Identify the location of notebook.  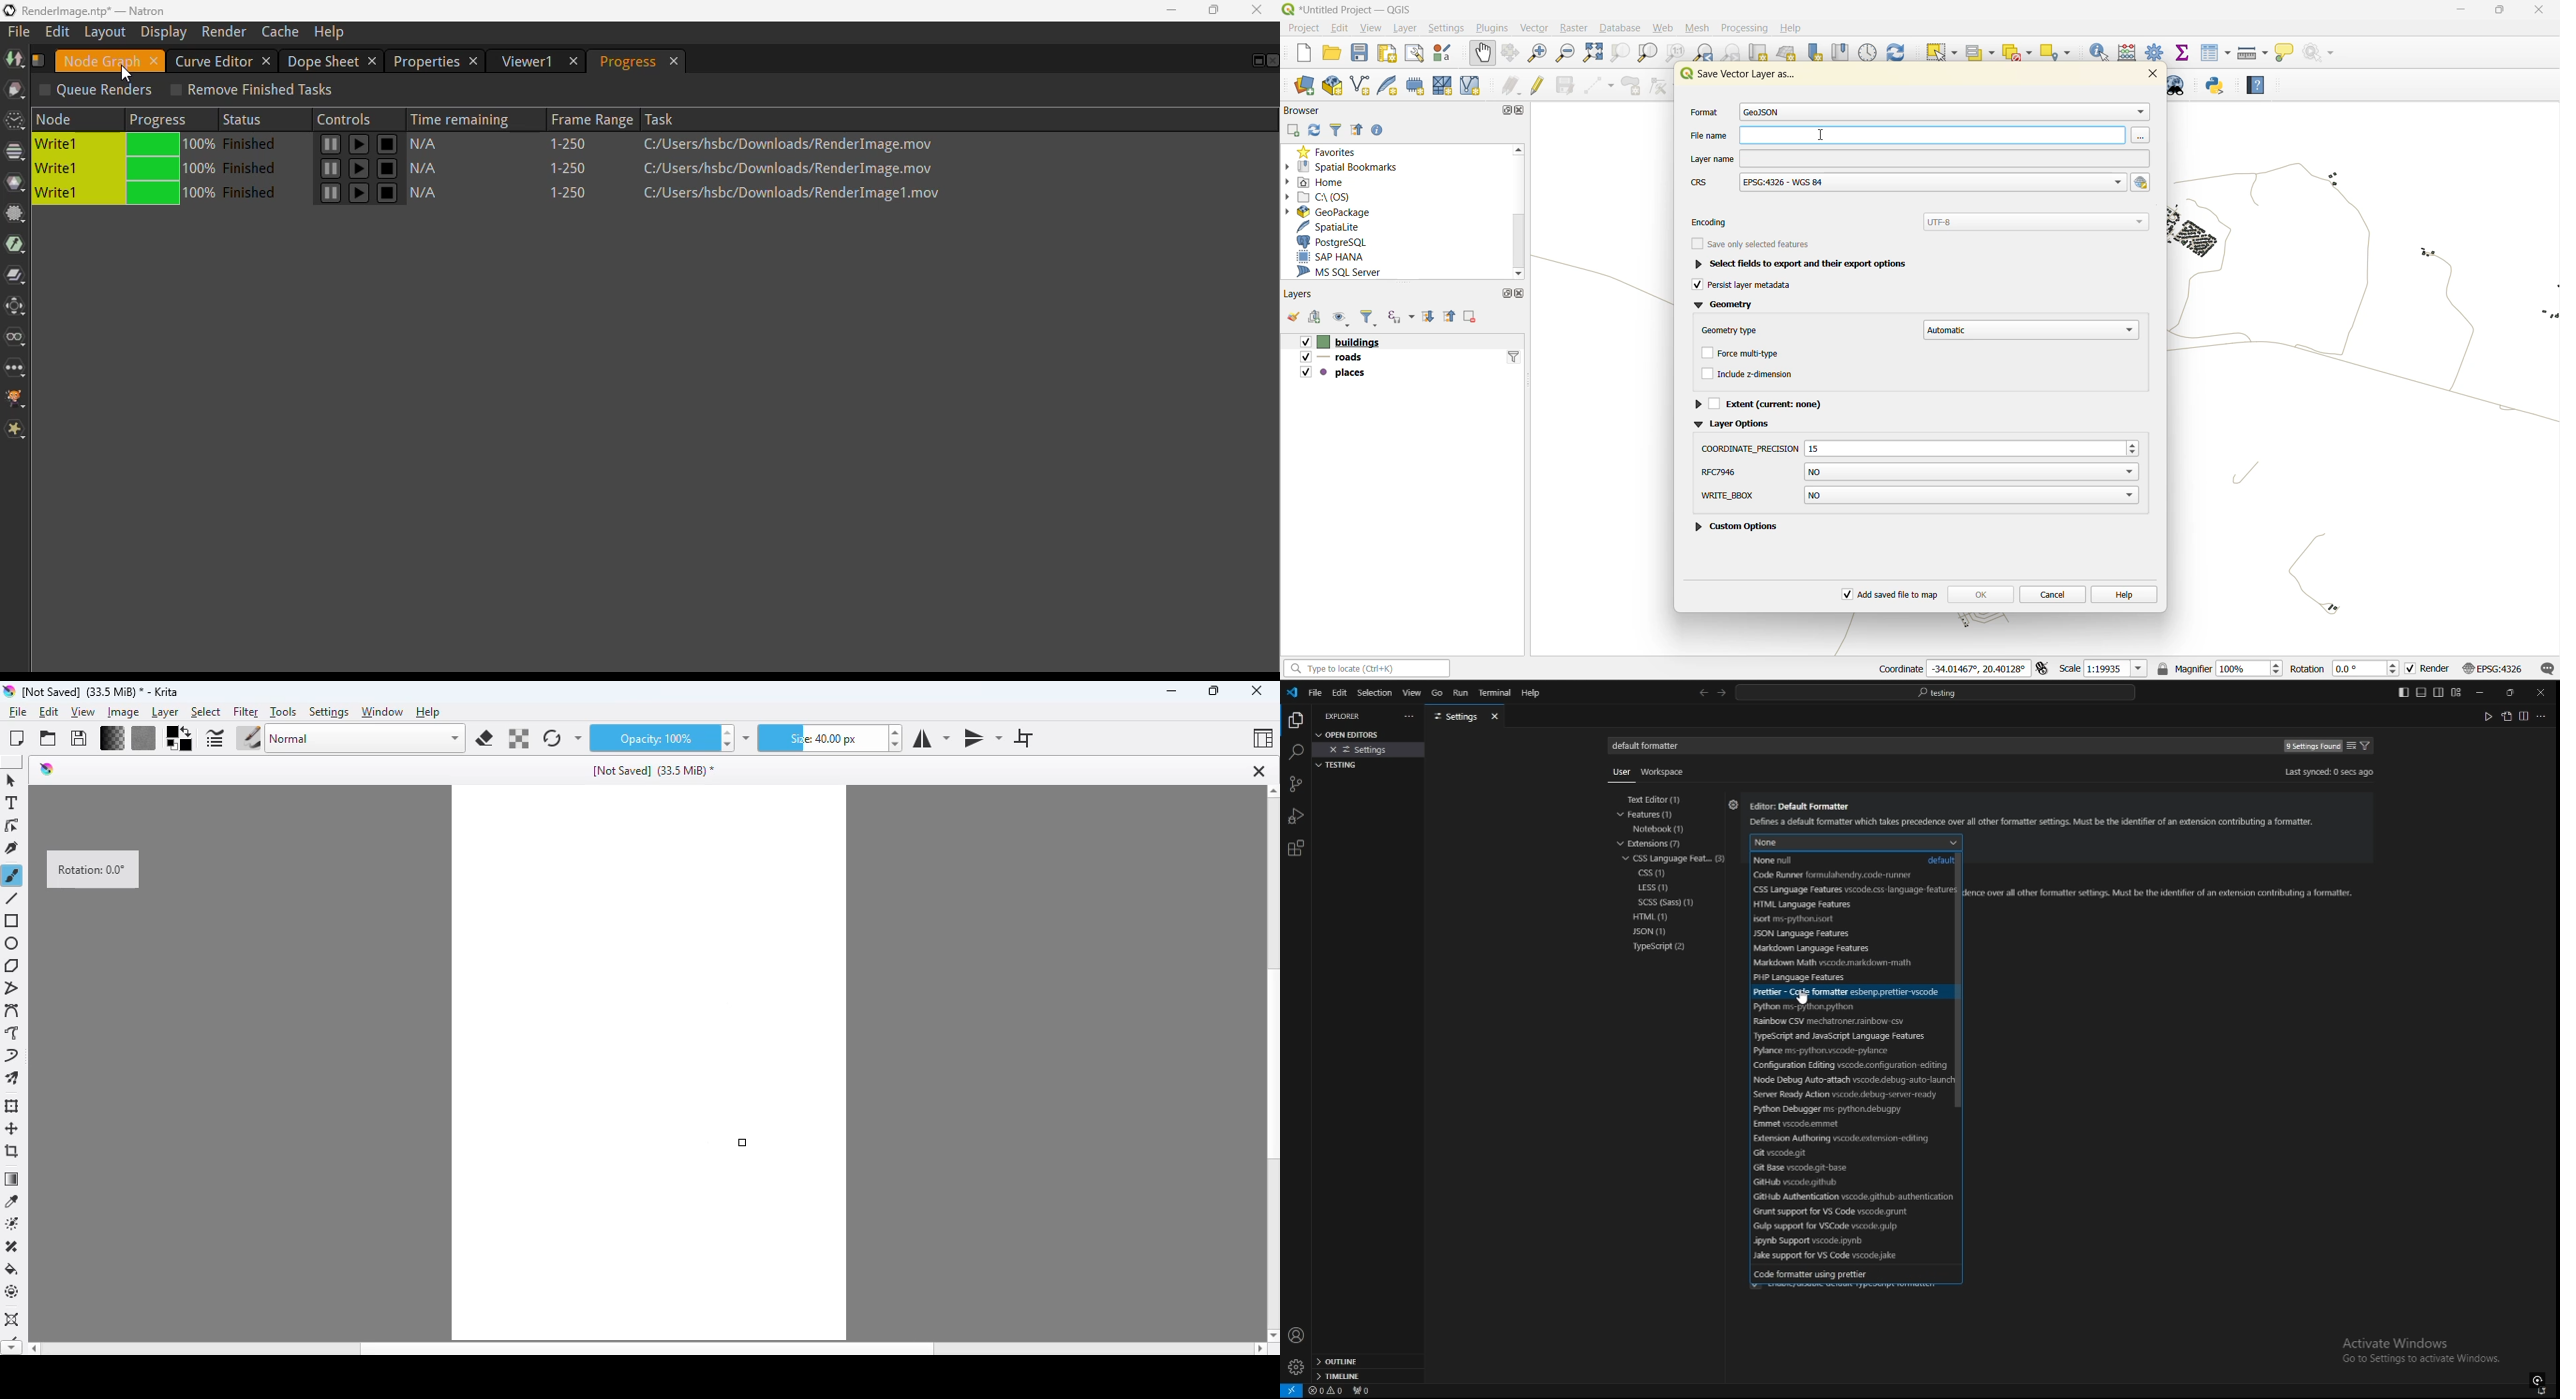
(1664, 829).